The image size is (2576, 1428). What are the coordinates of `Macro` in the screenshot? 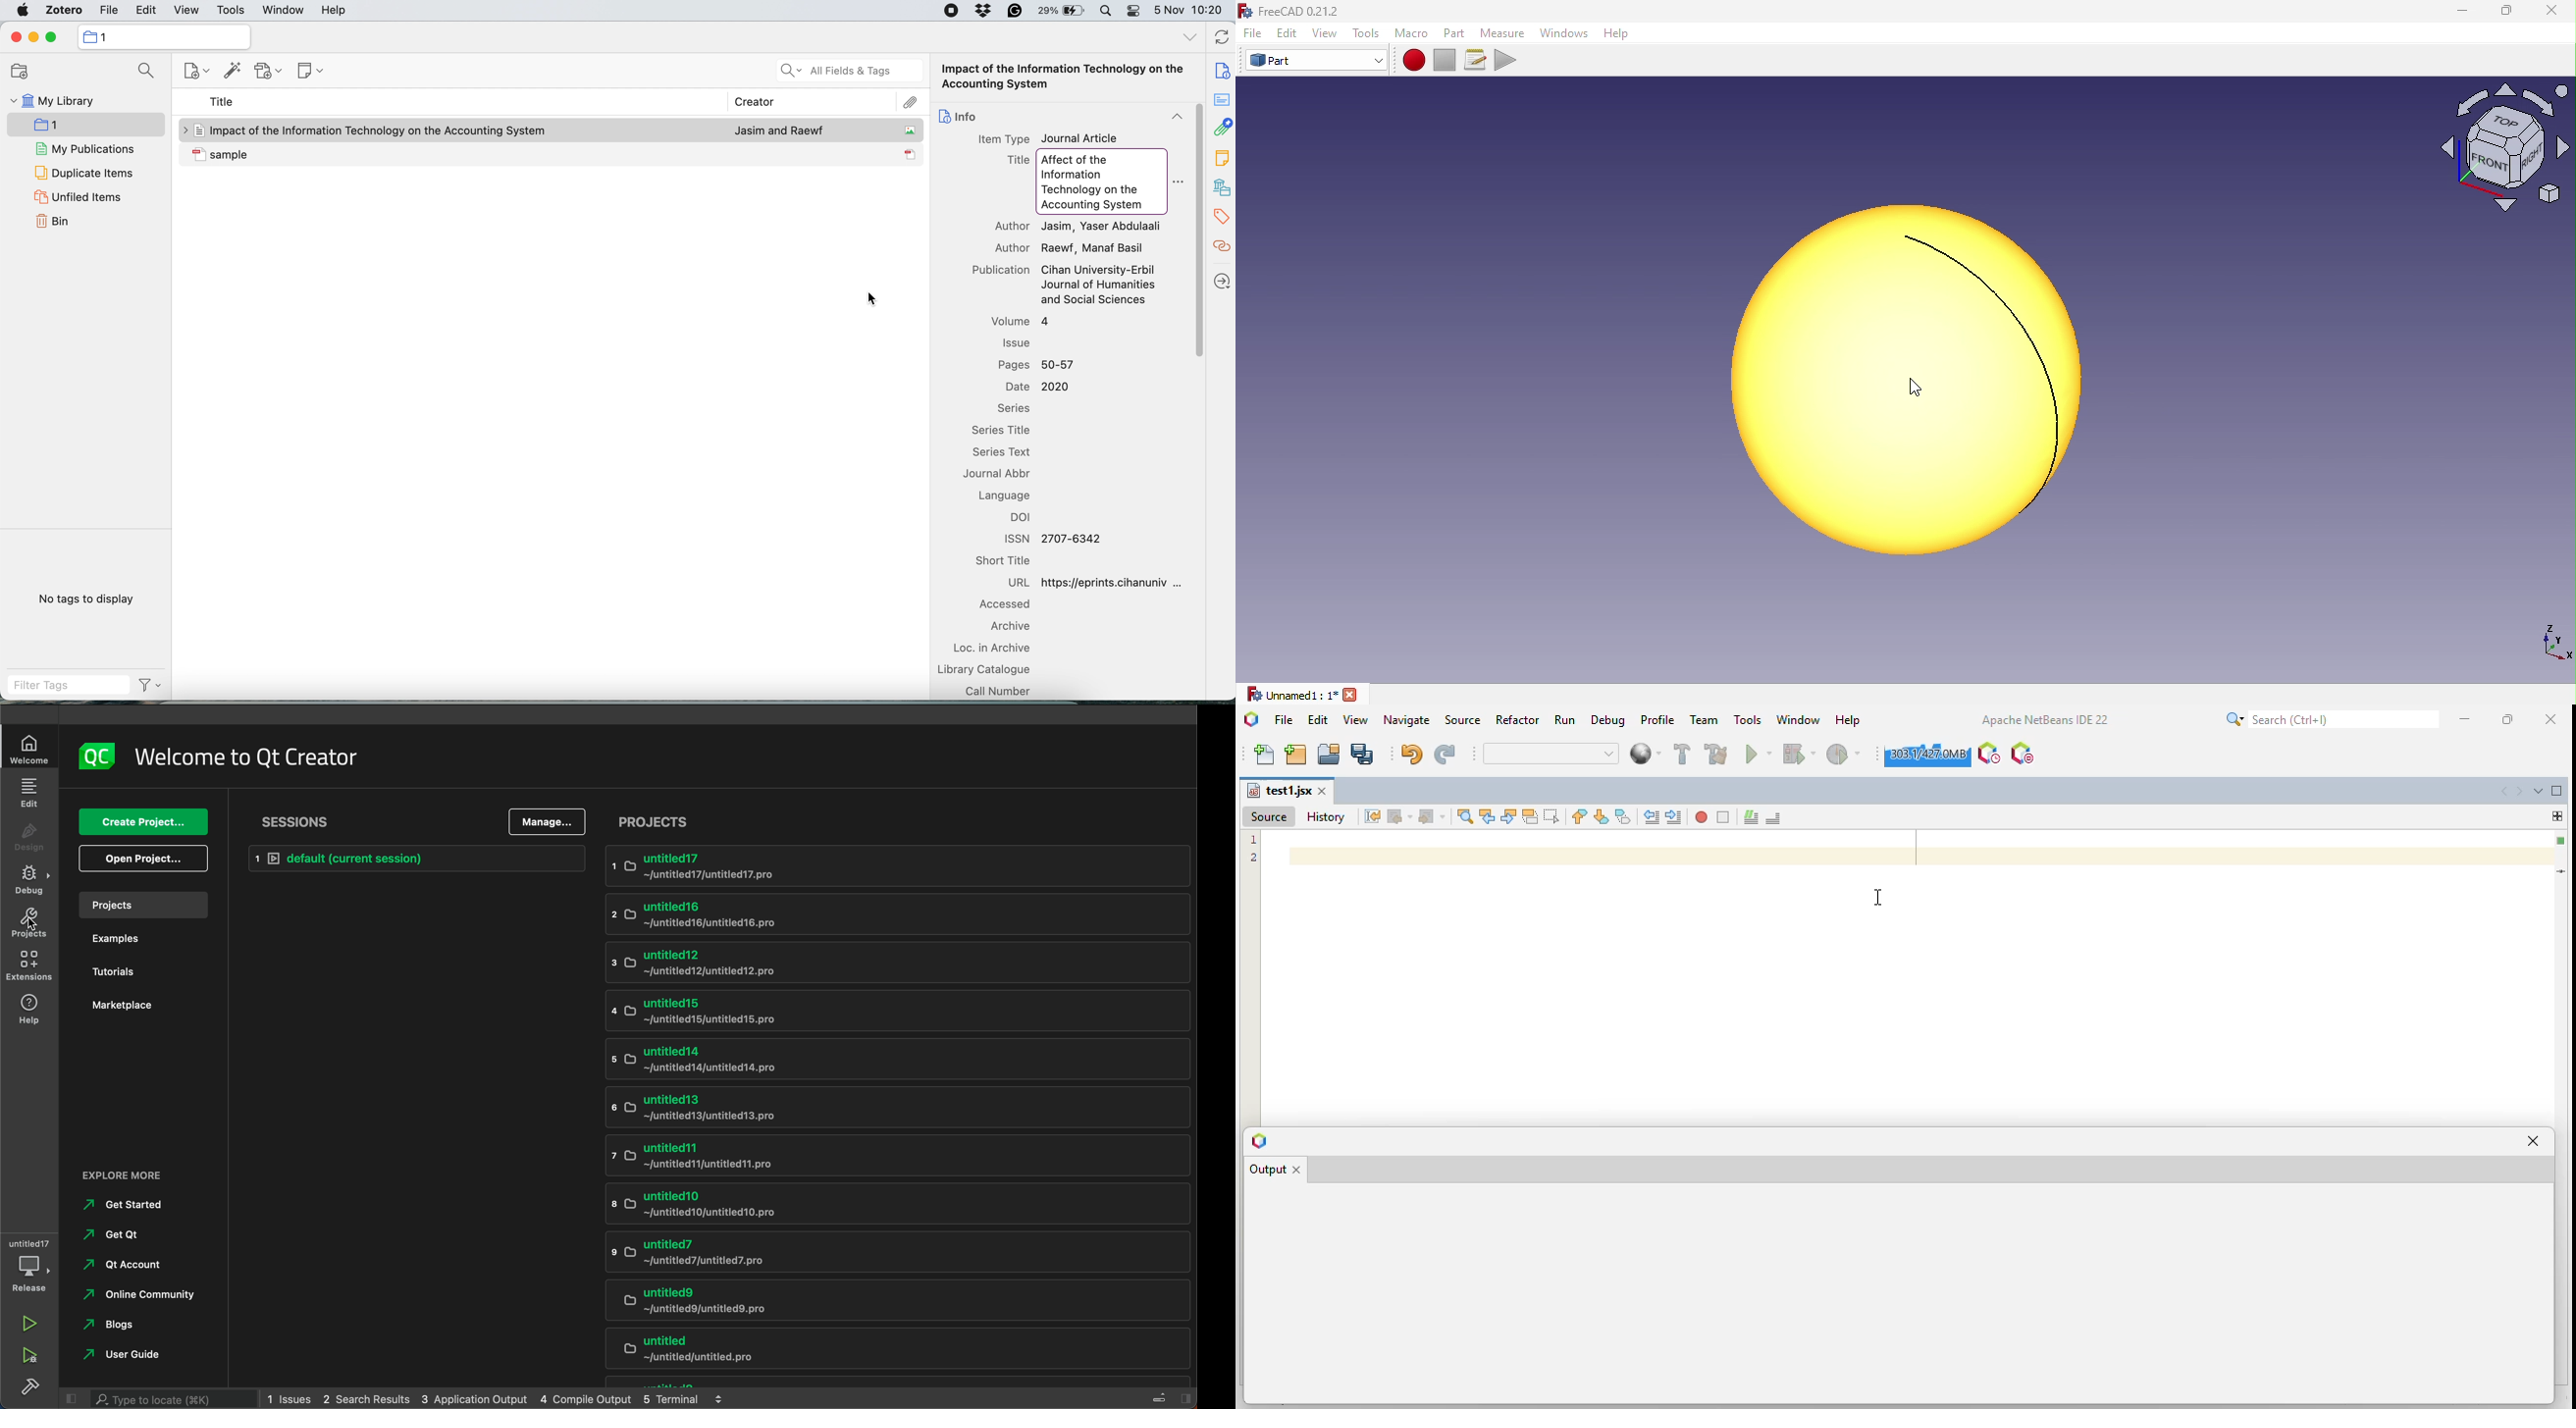 It's located at (1411, 33).